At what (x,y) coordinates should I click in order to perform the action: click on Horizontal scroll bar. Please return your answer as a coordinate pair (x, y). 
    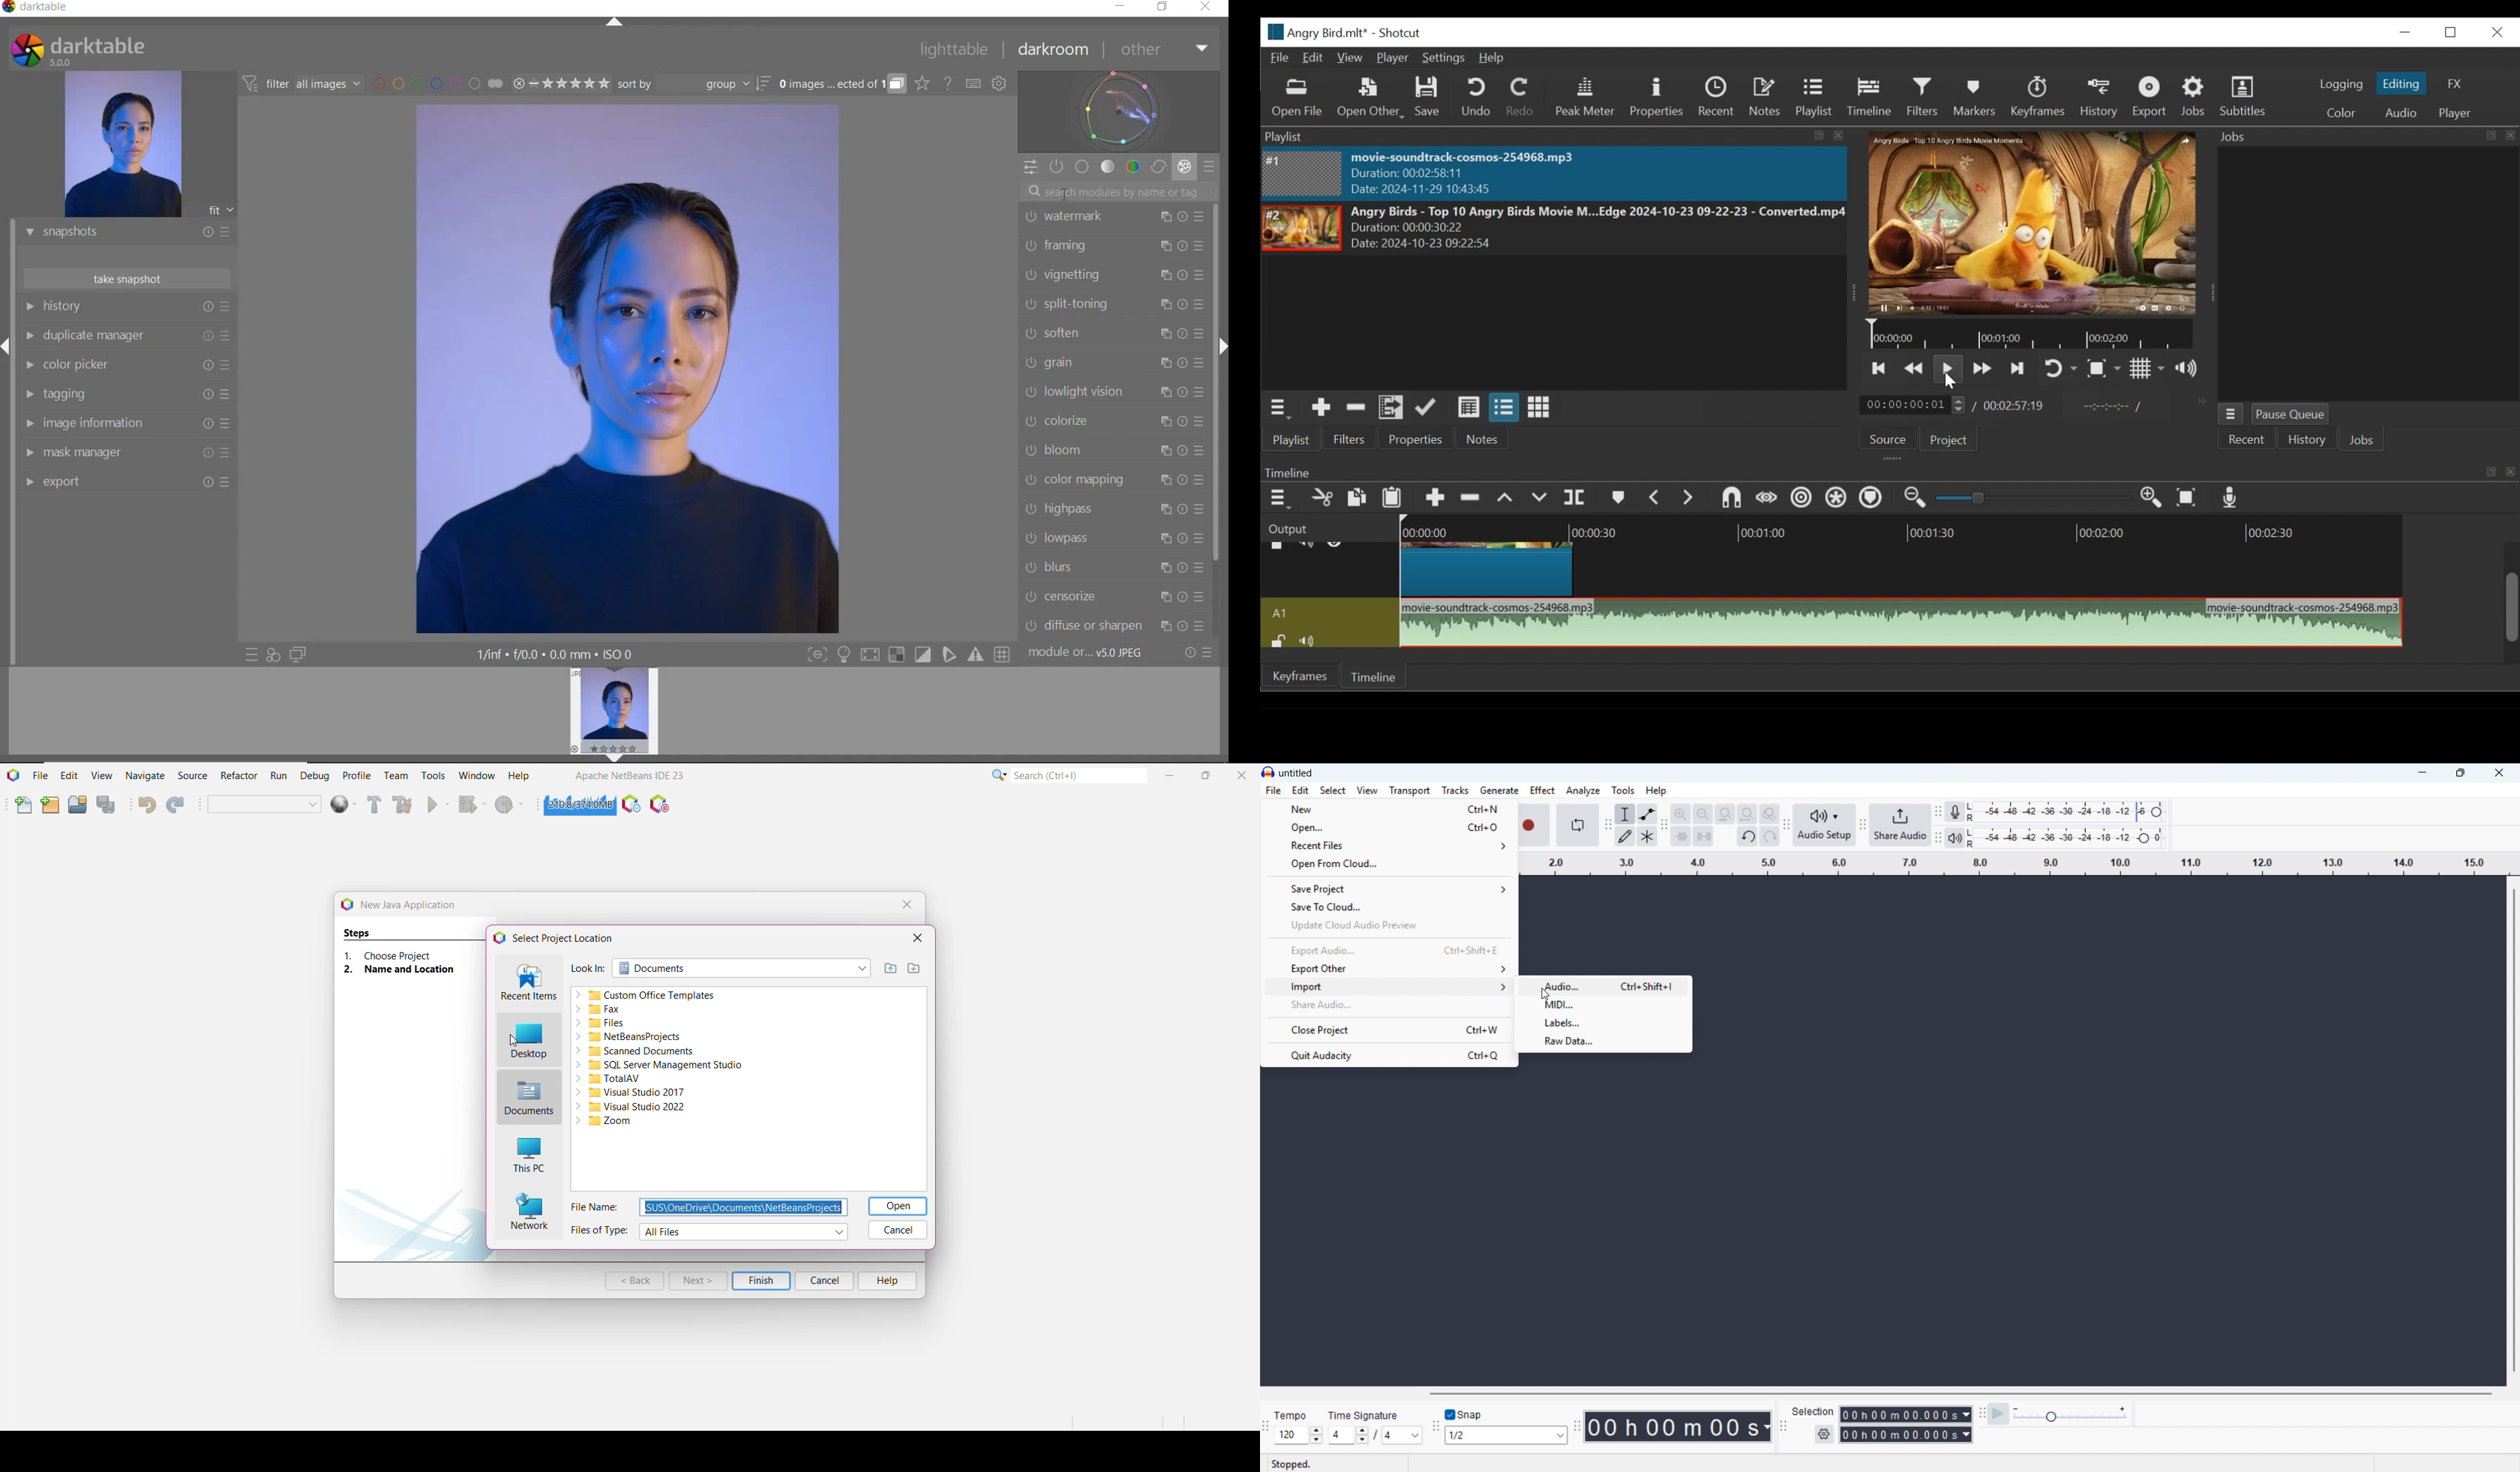
    Looking at the image, I should click on (1960, 1394).